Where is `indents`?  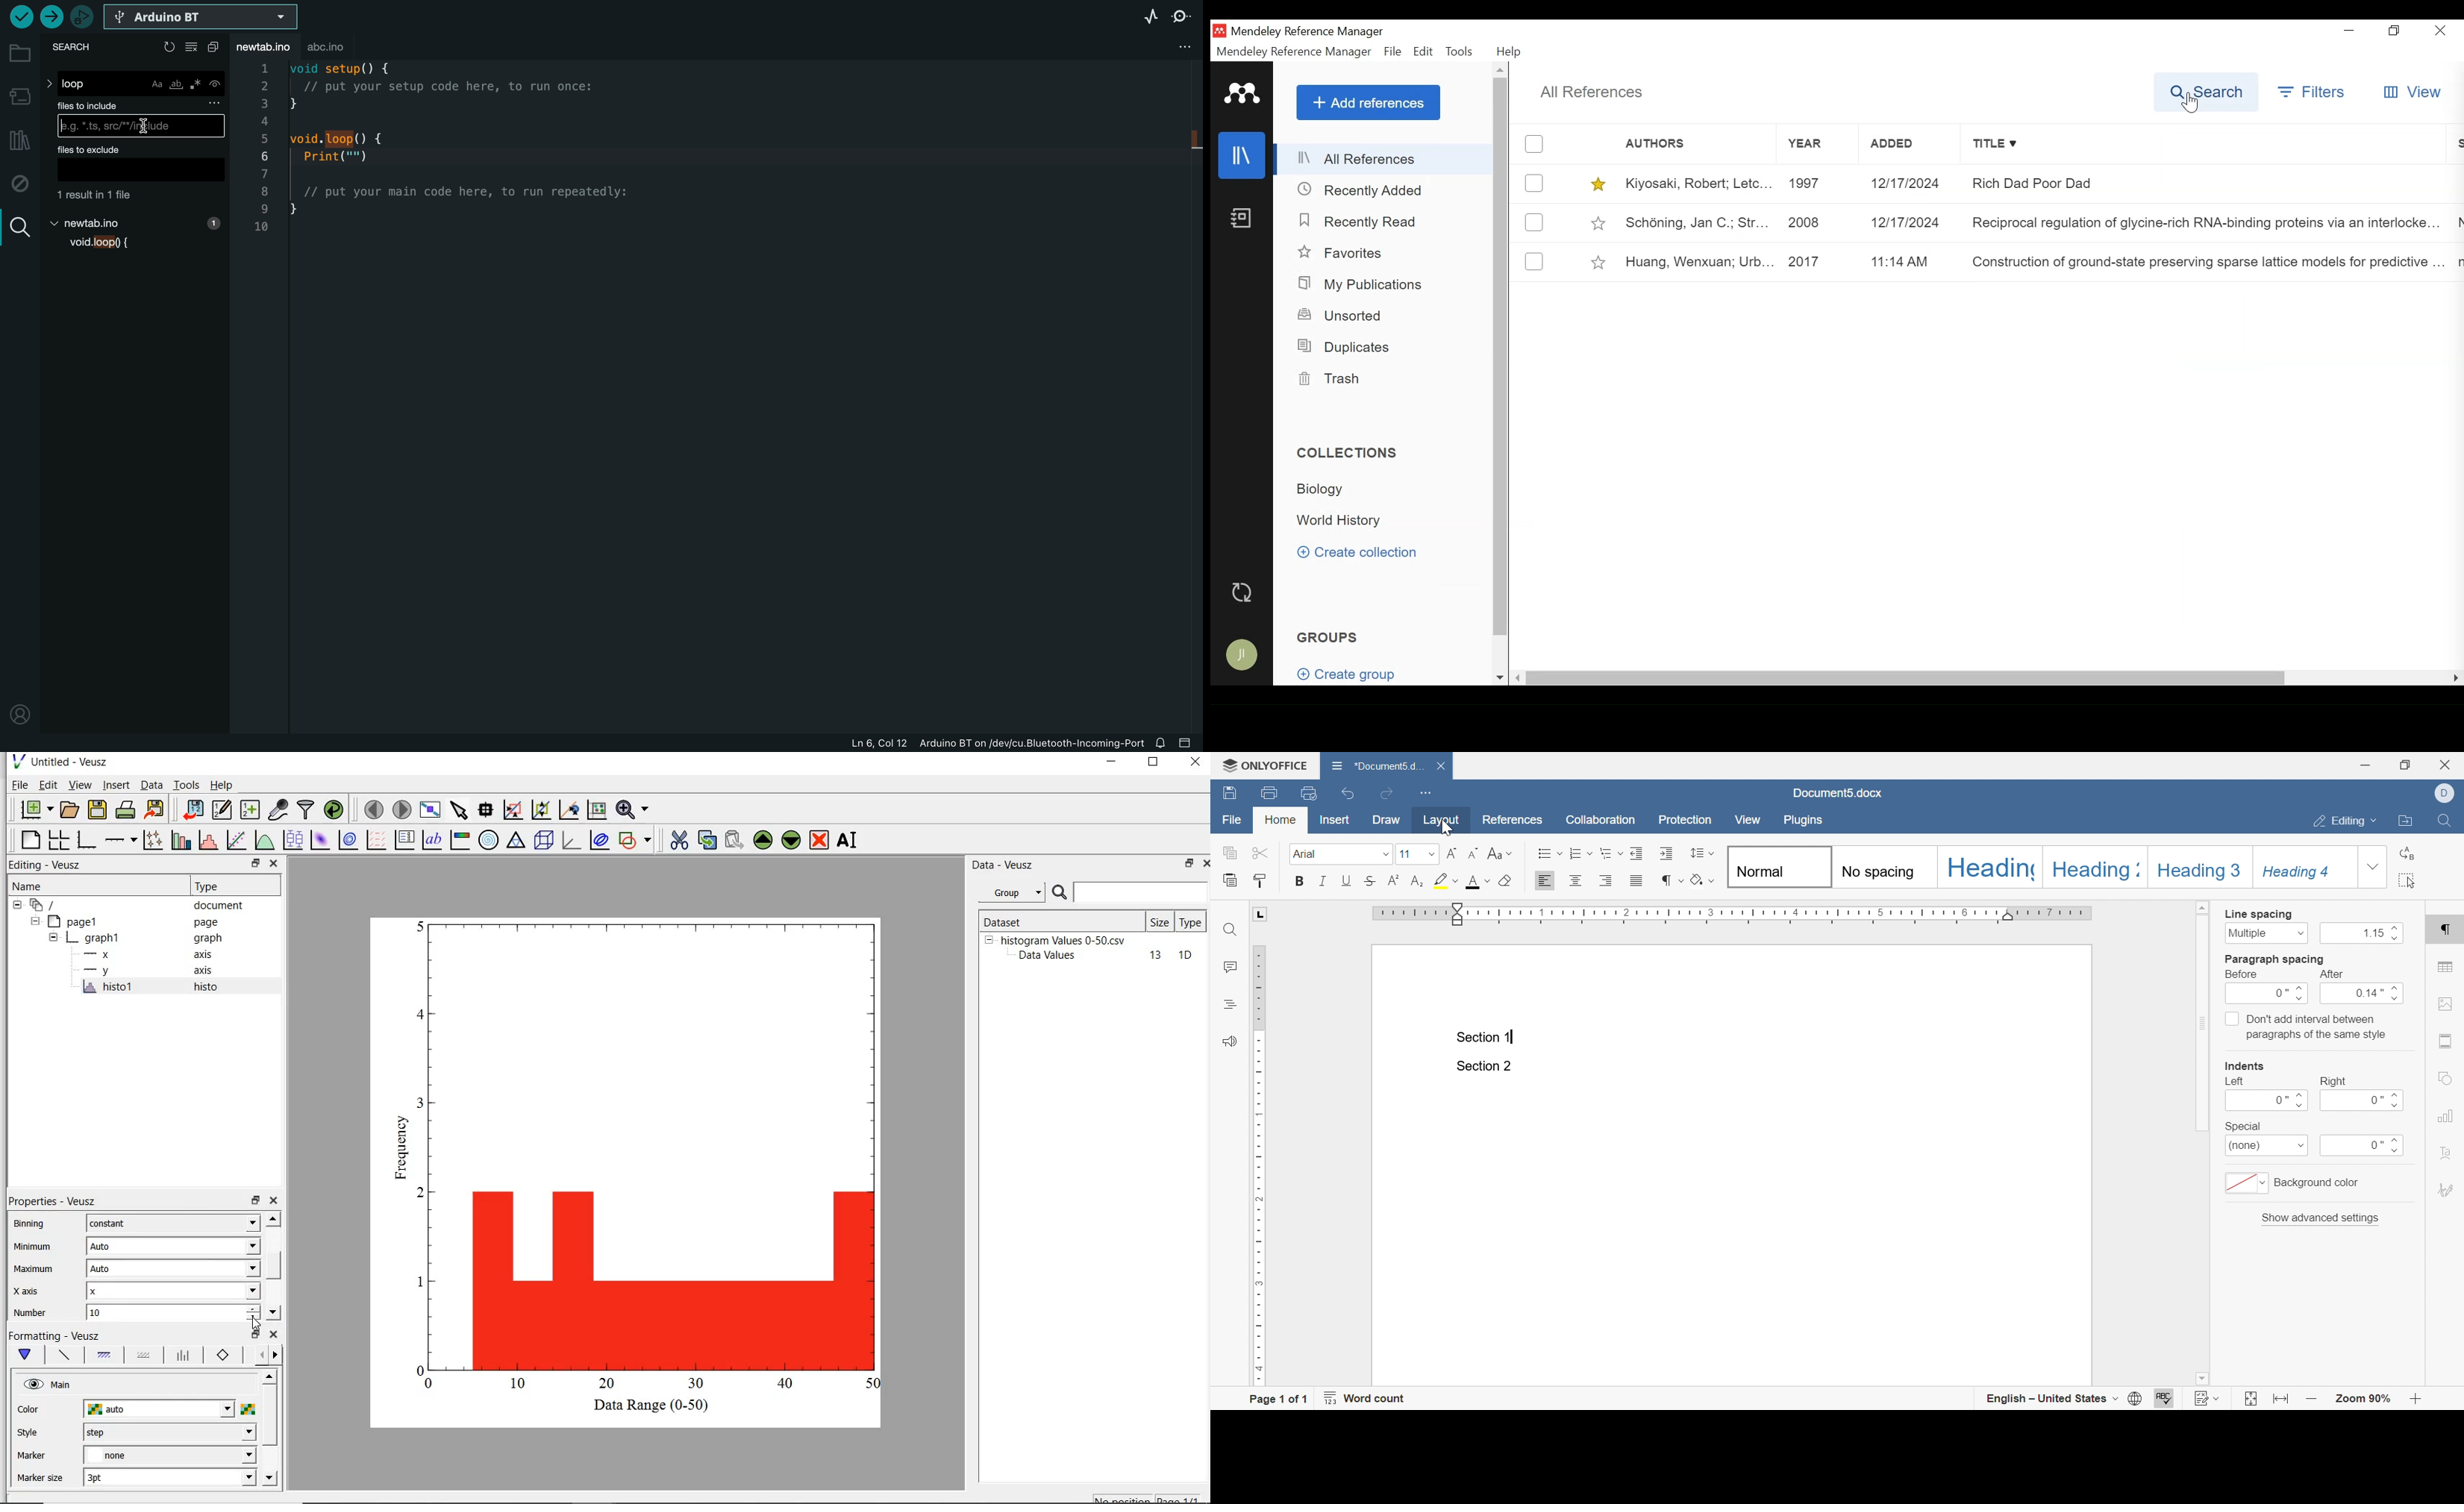
indents is located at coordinates (2247, 1066).